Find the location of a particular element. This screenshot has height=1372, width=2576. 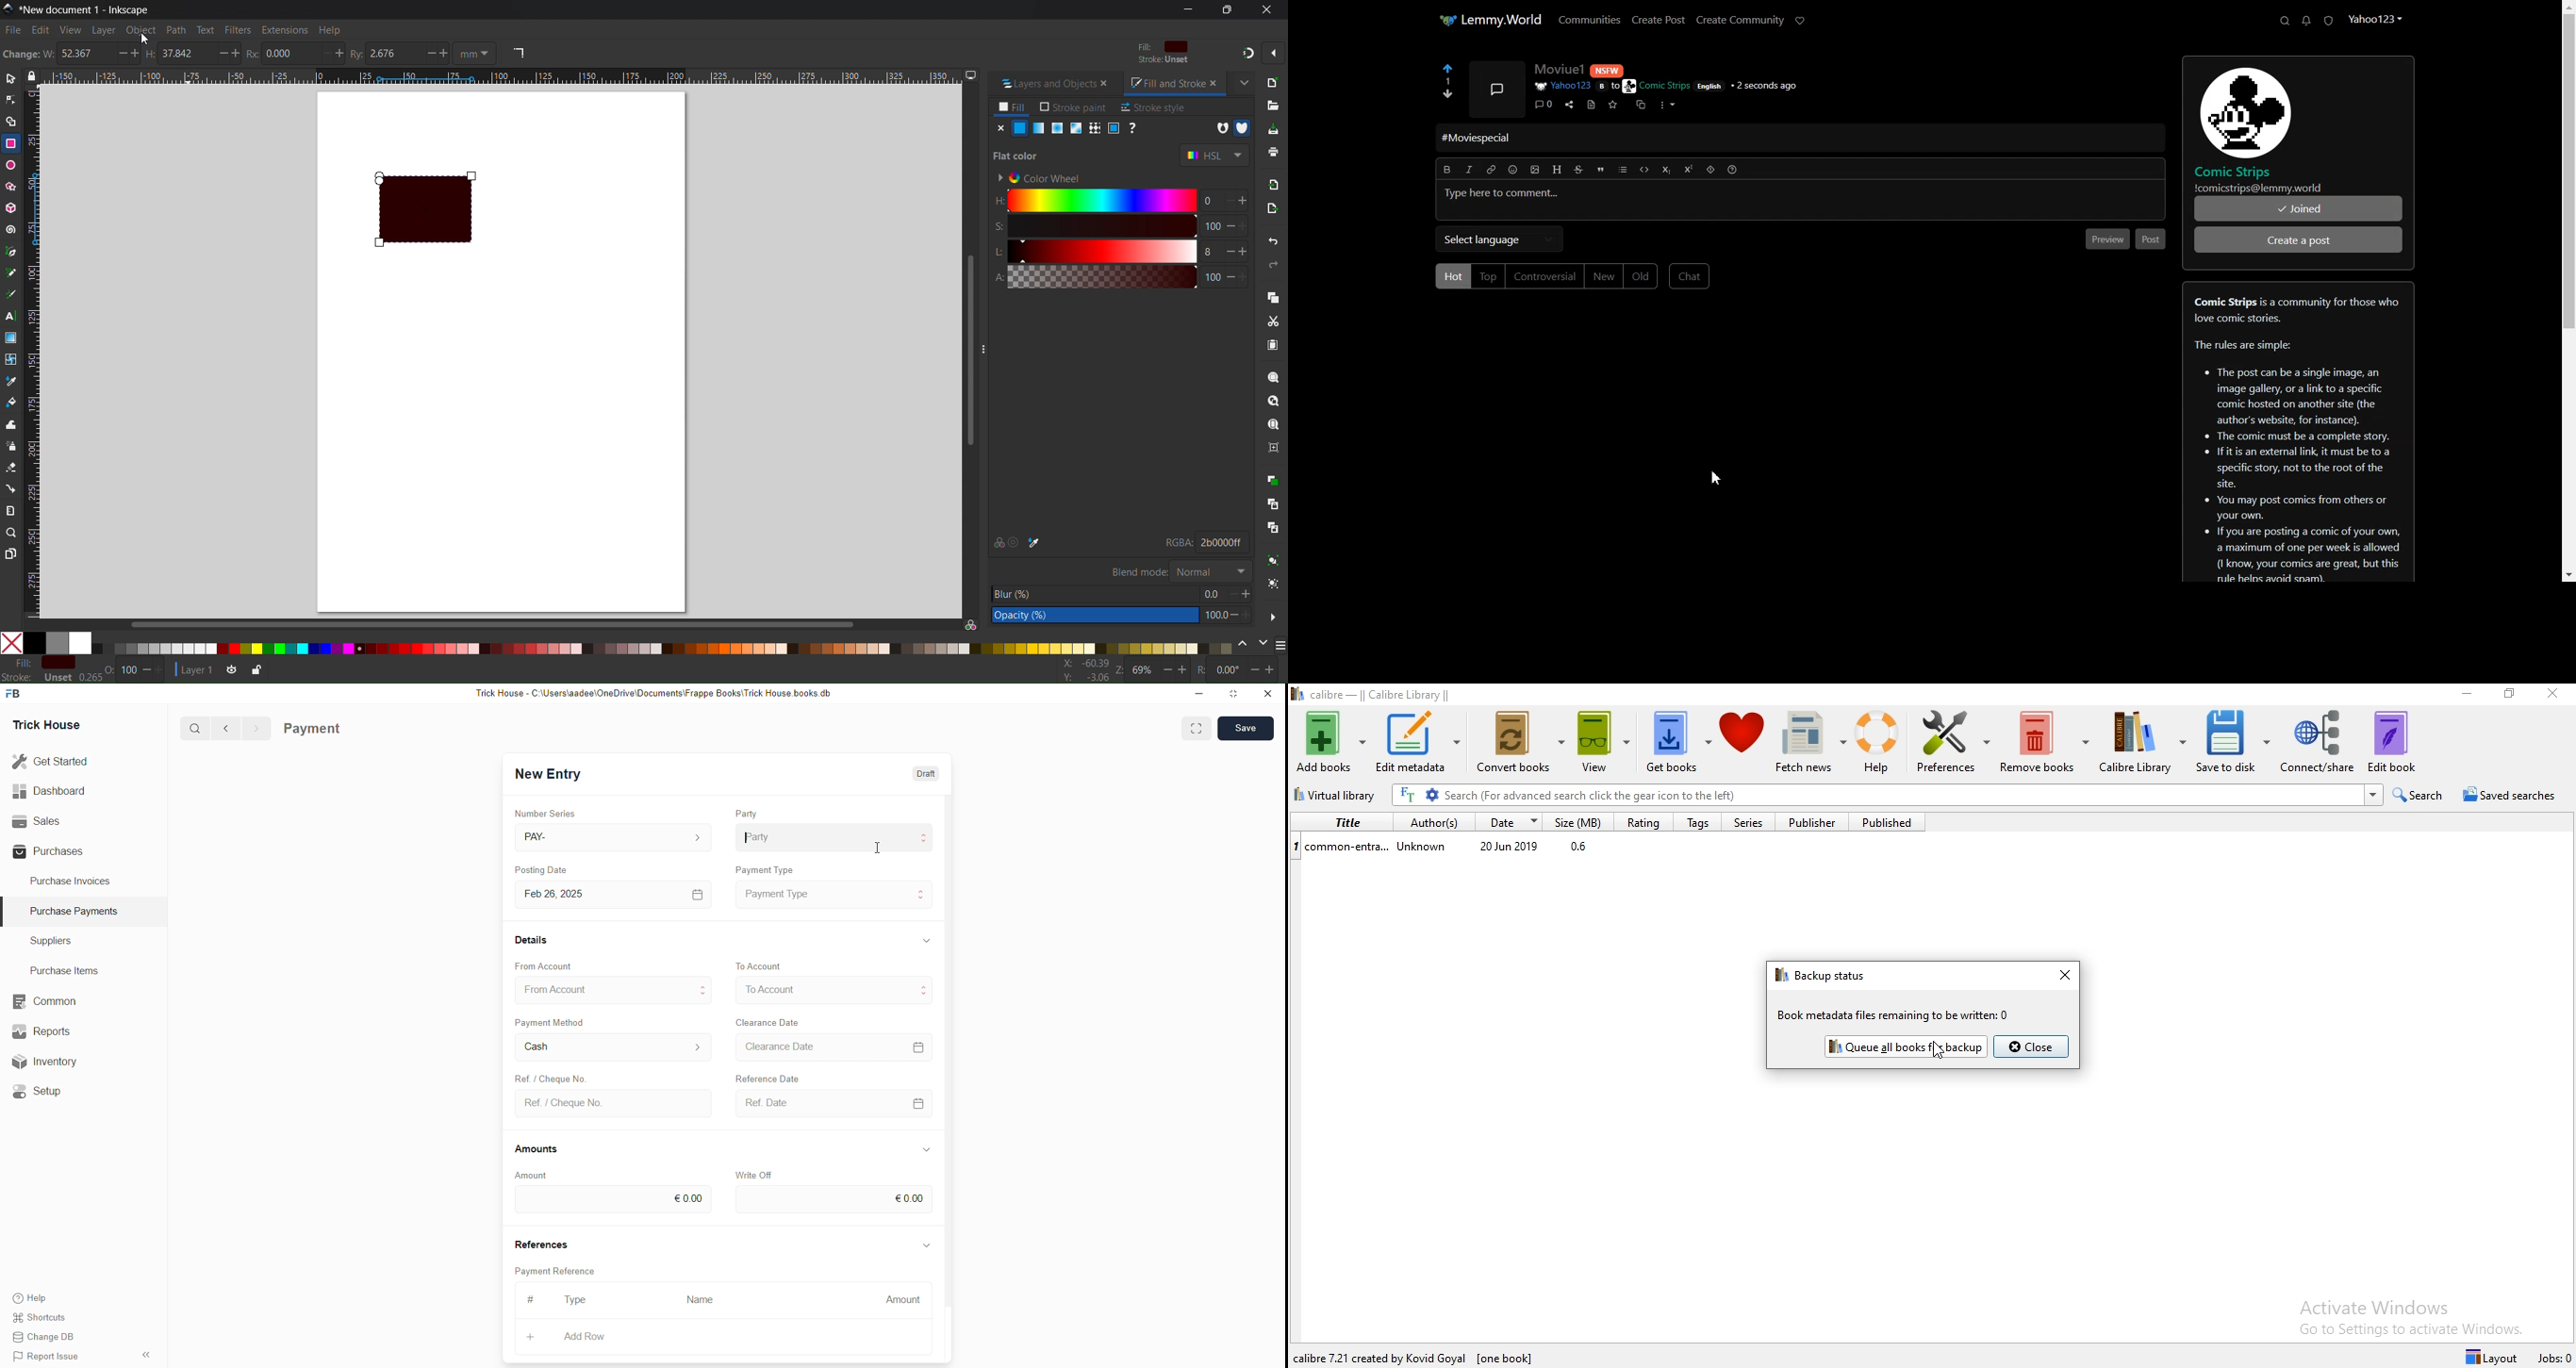

Edit book is located at coordinates (2402, 740).